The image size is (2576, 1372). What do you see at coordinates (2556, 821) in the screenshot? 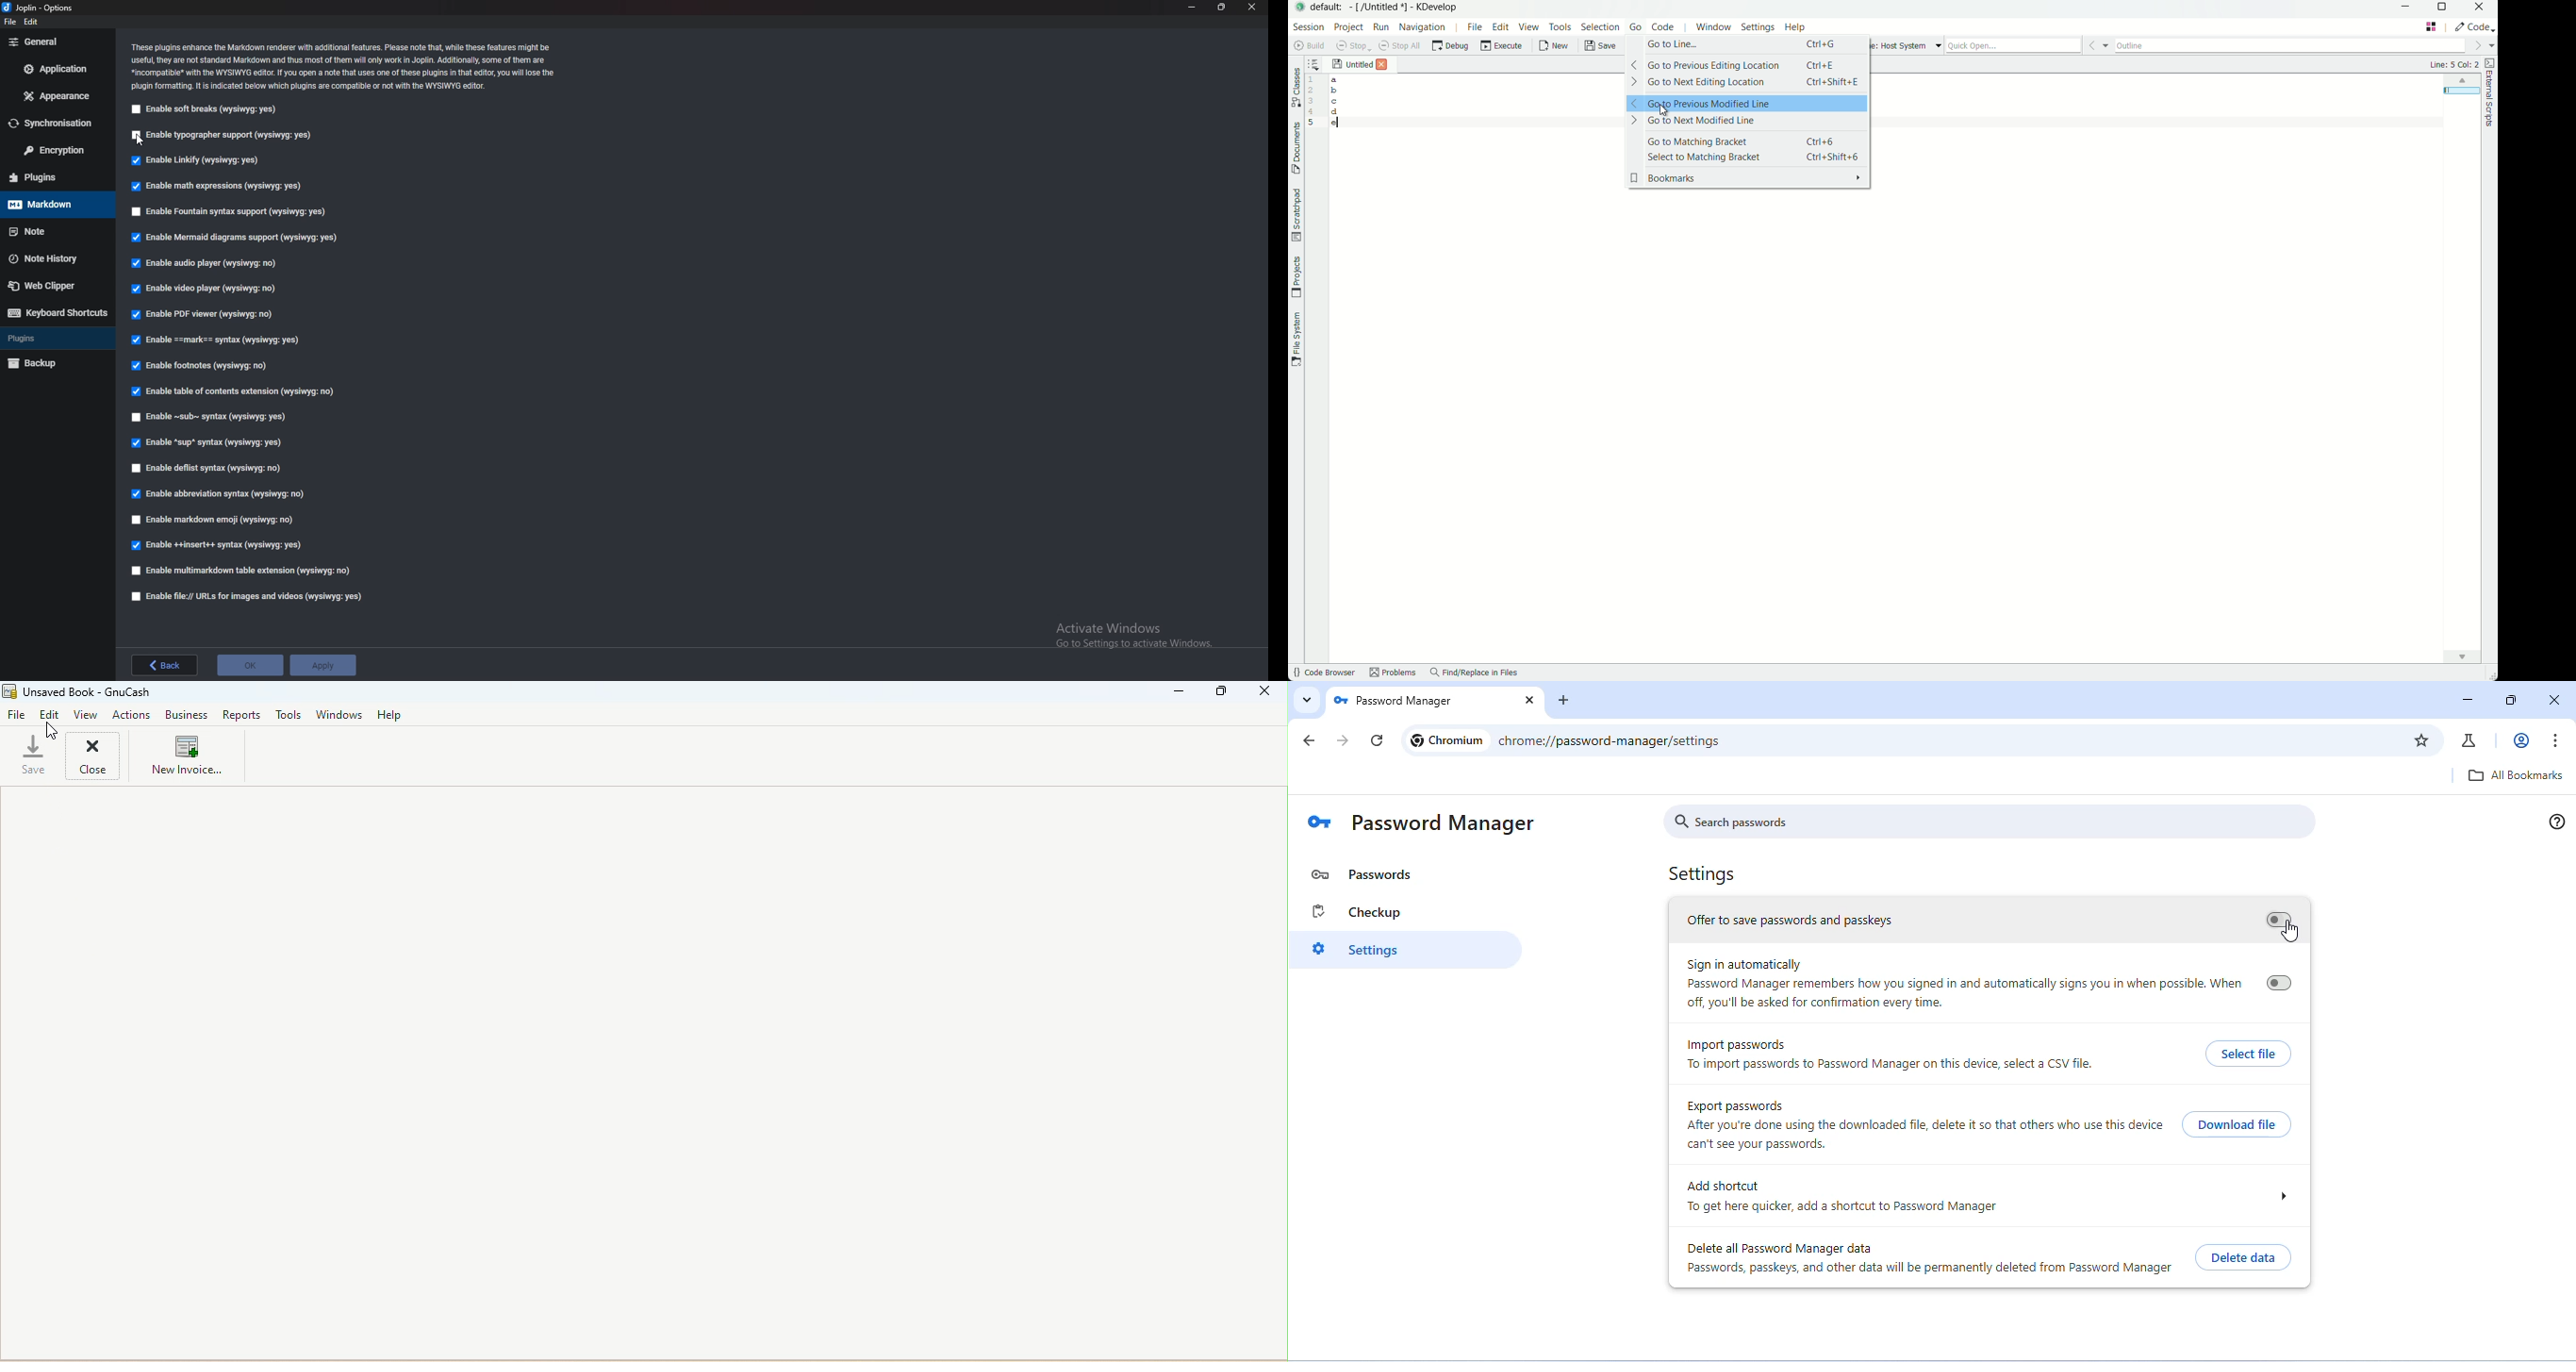
I see `help` at bounding box center [2556, 821].